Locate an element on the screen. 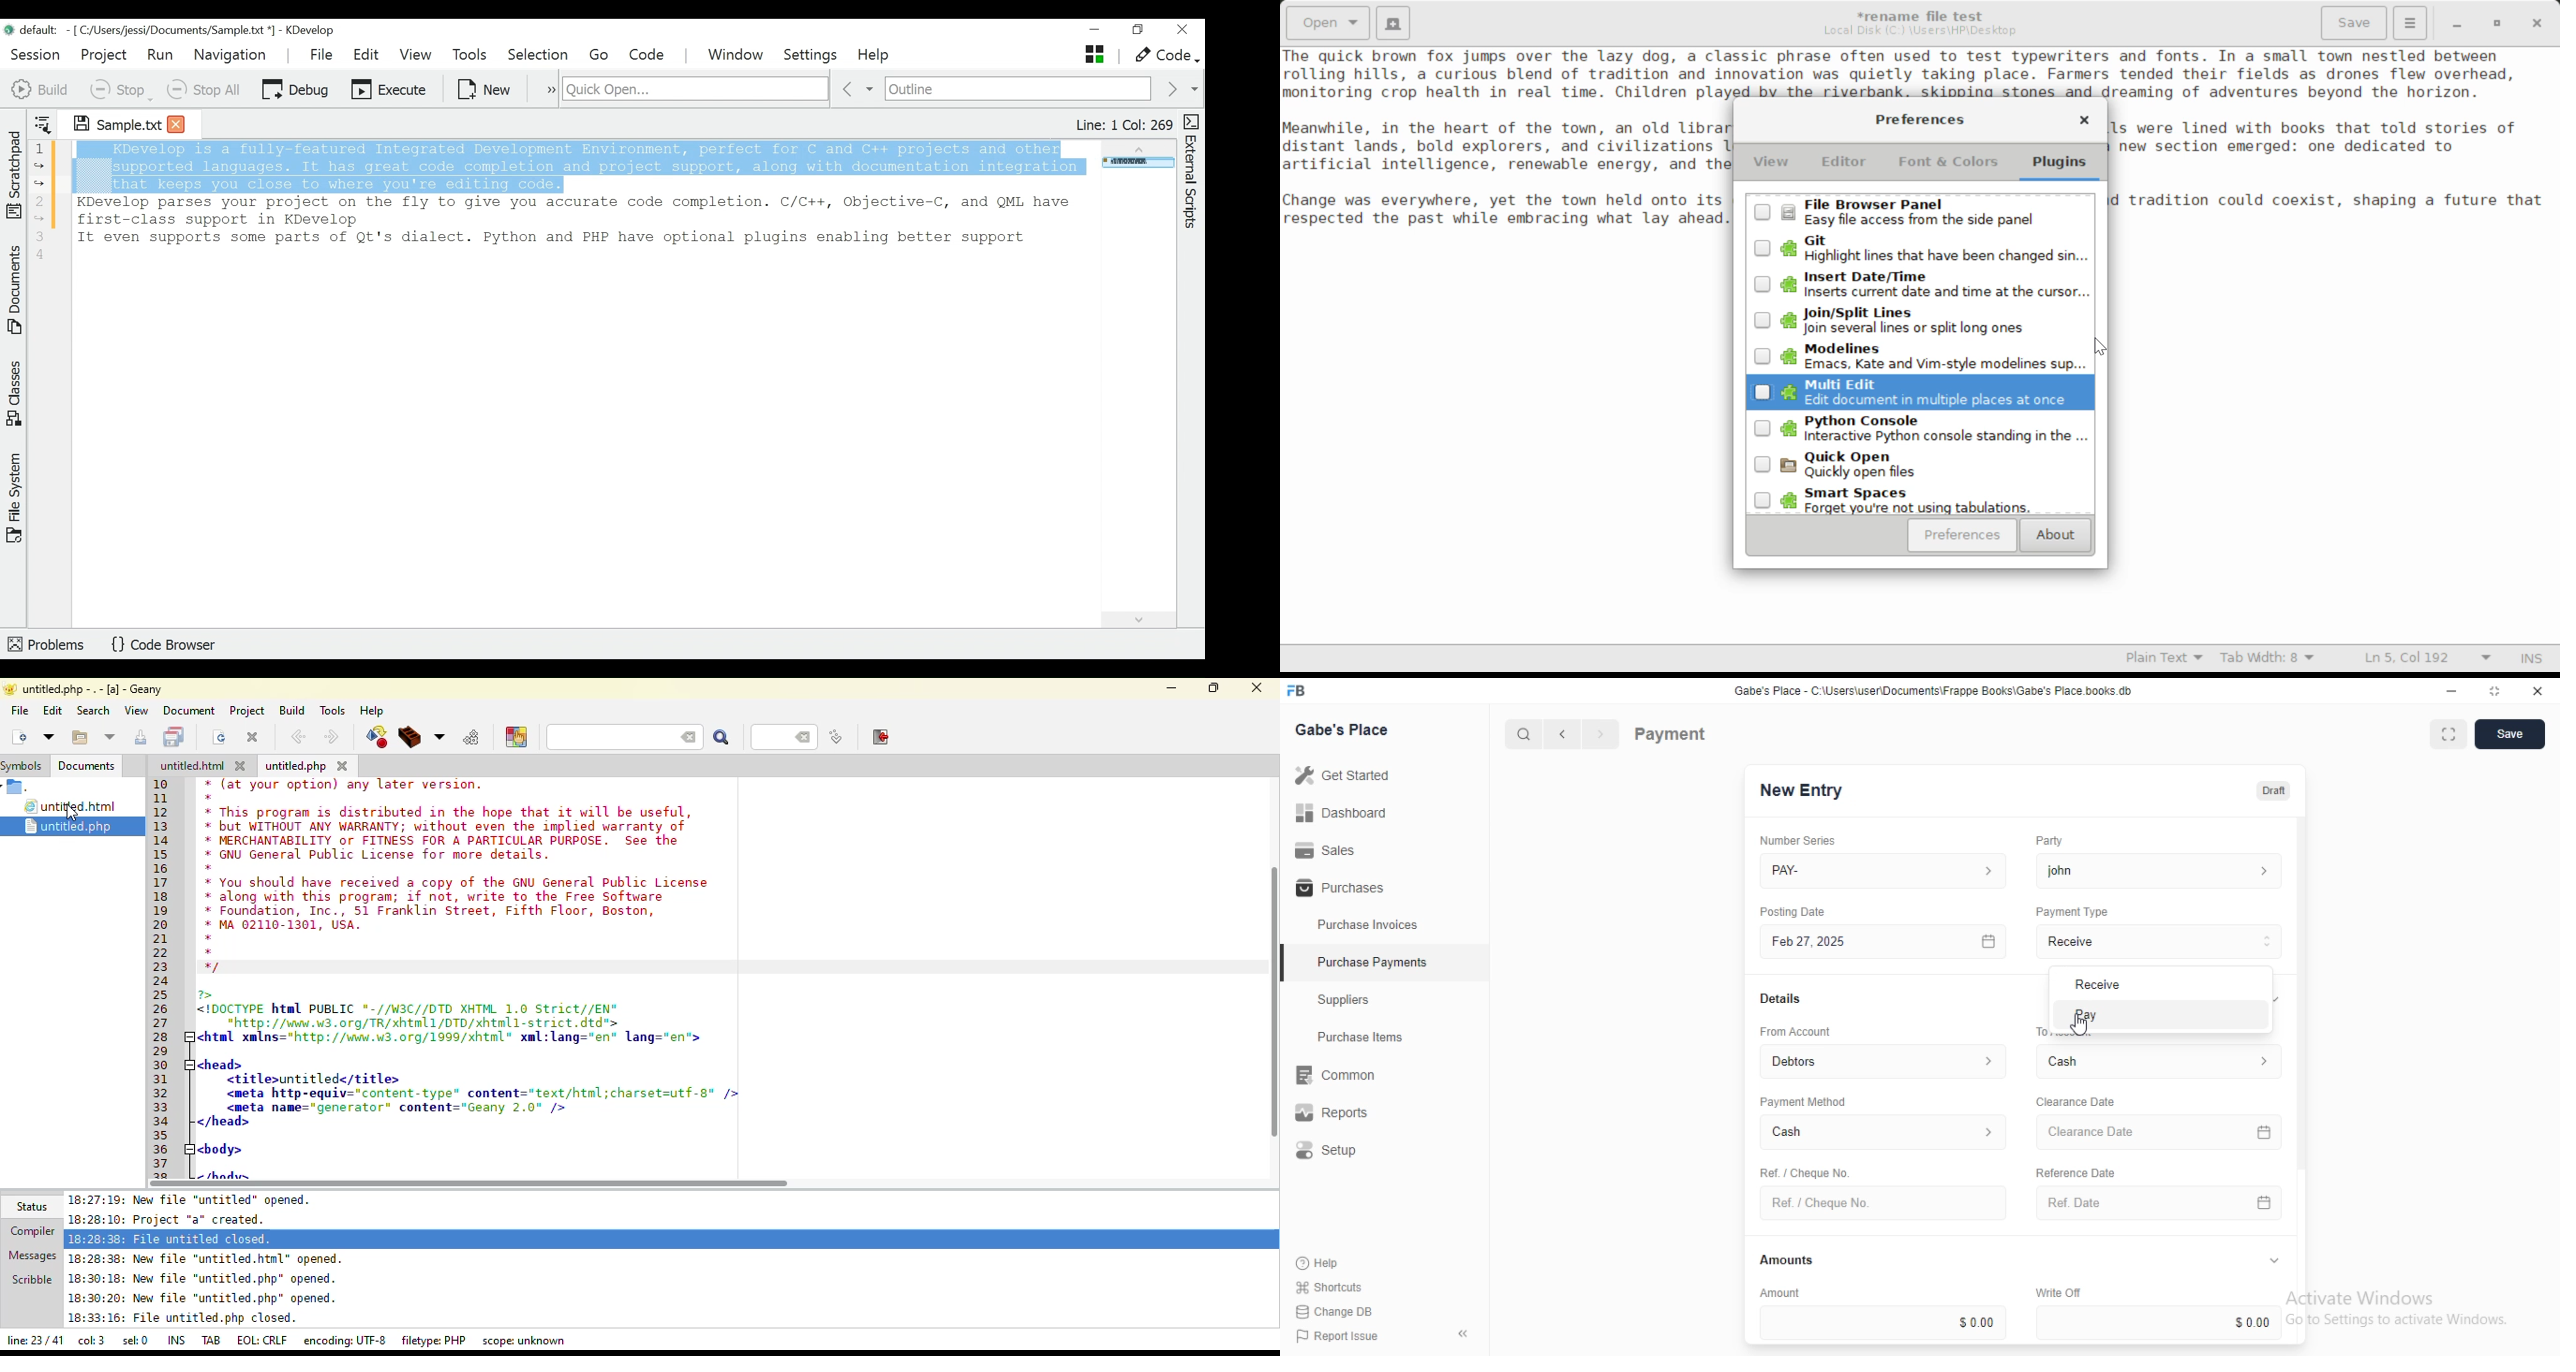  Purchase Payments is located at coordinates (1371, 962).